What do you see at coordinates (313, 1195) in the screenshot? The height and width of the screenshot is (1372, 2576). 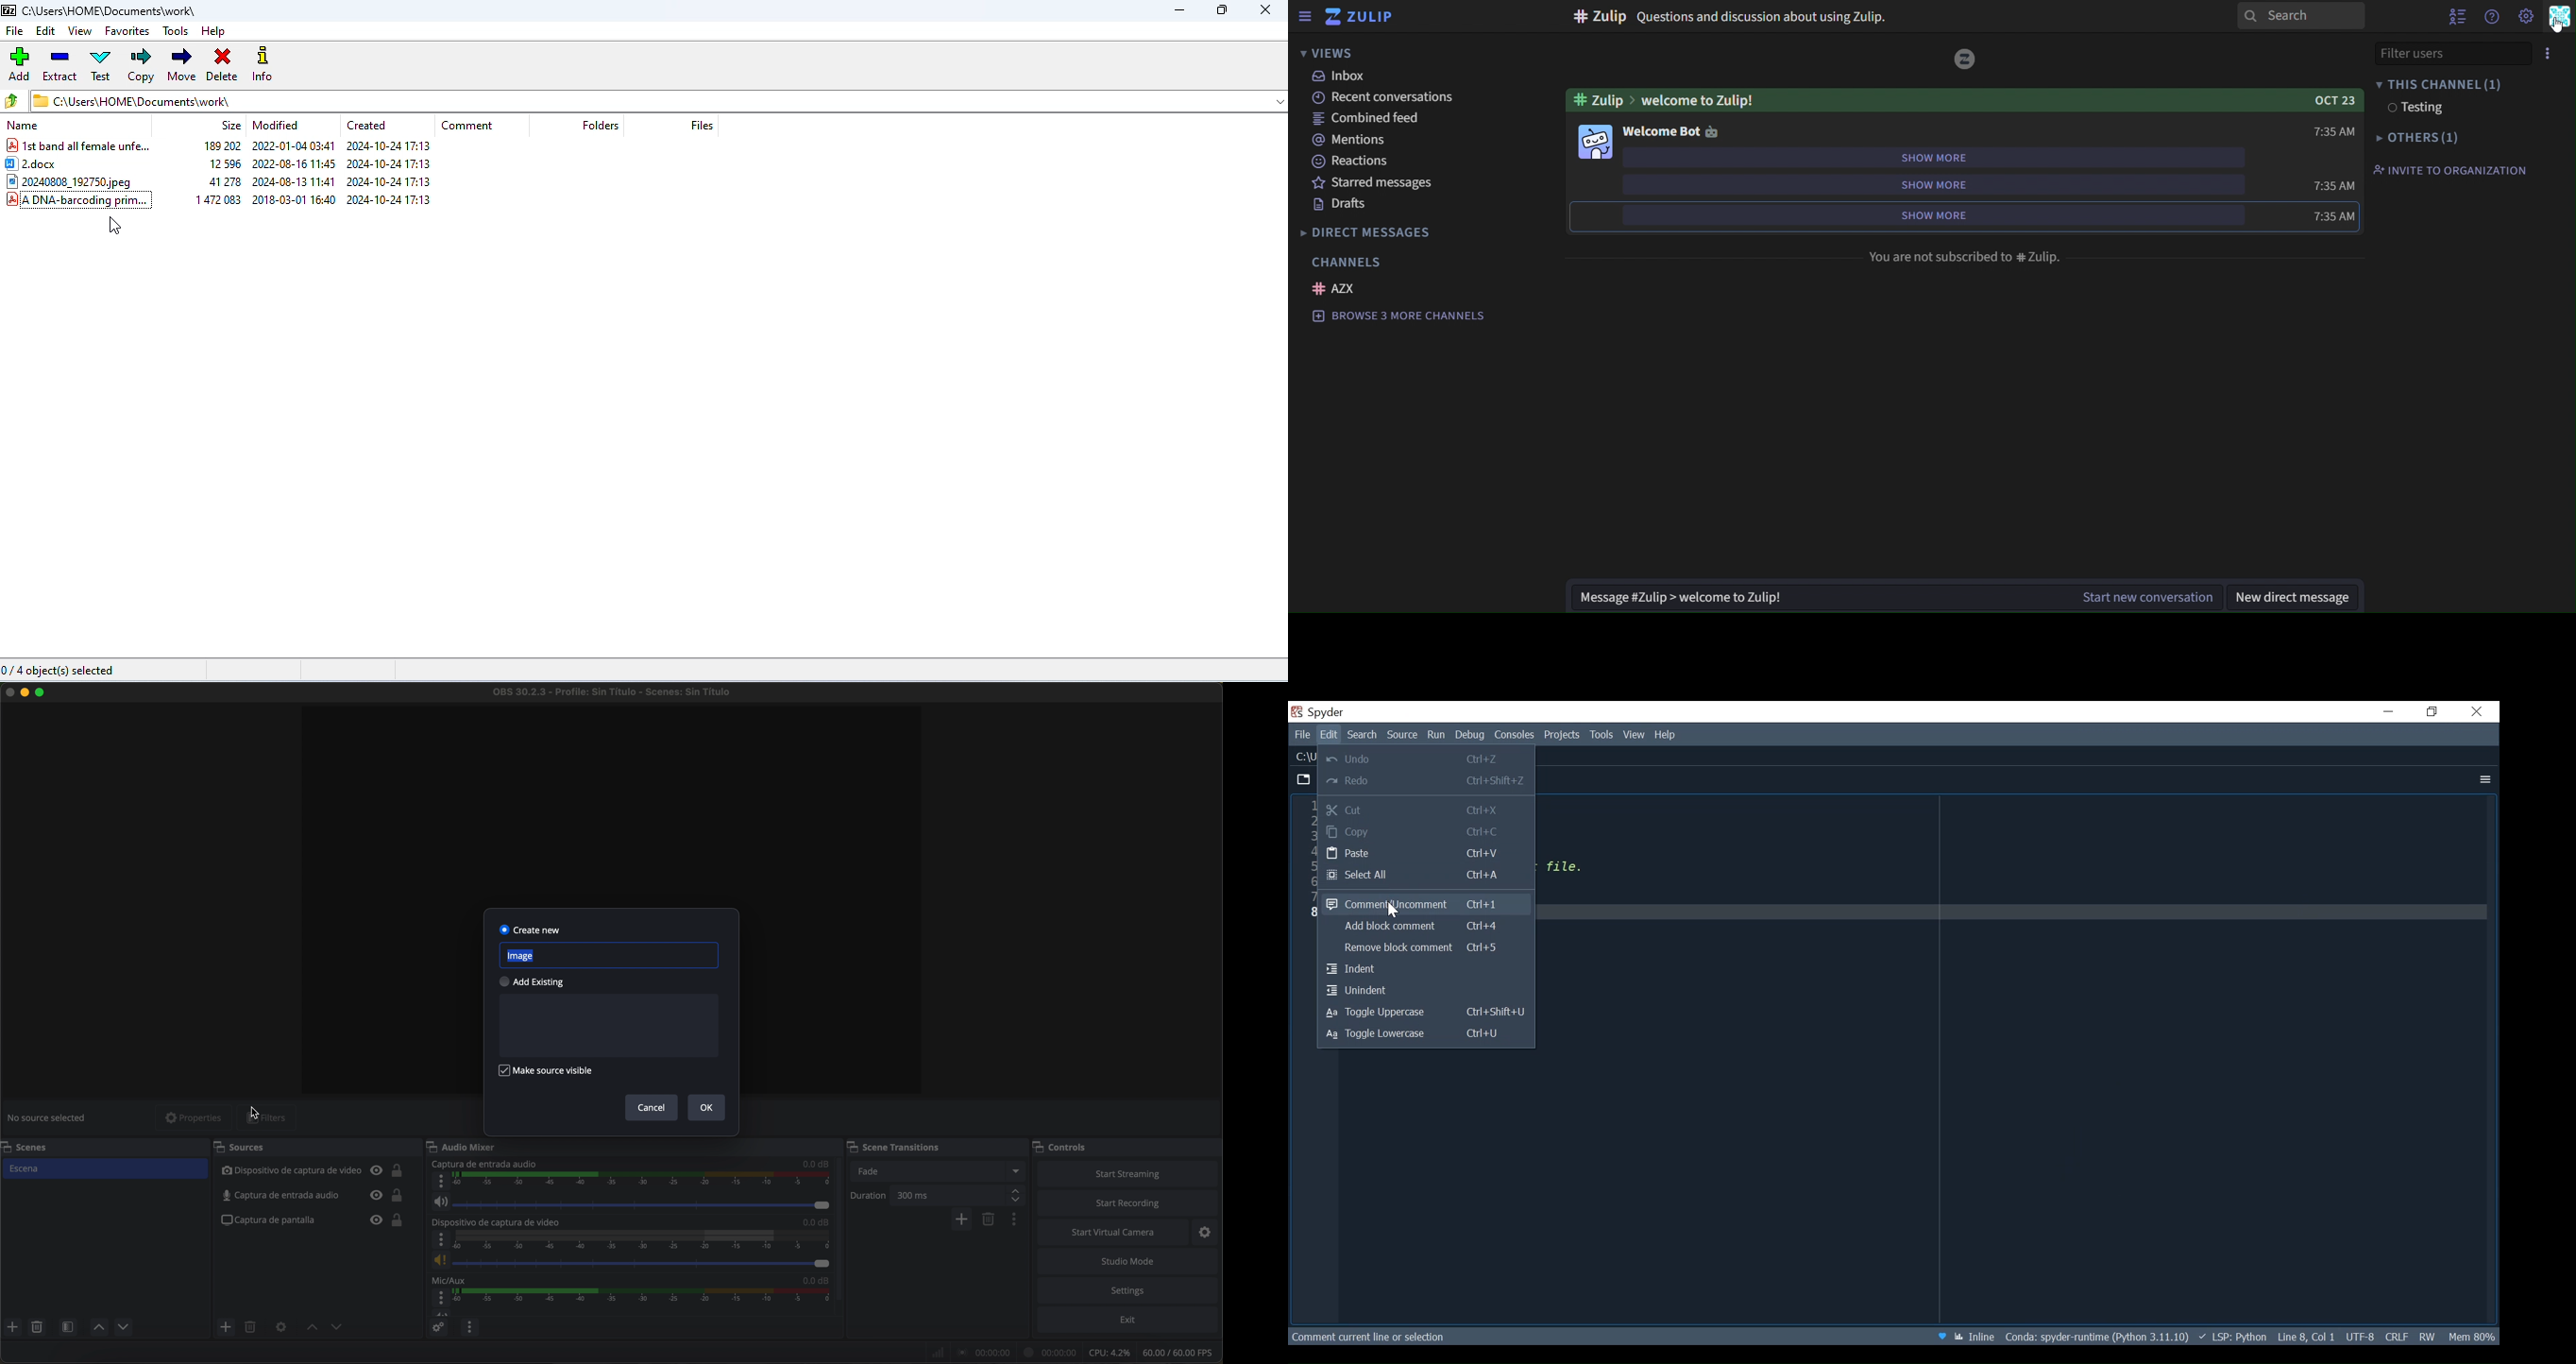 I see `audio input capture` at bounding box center [313, 1195].